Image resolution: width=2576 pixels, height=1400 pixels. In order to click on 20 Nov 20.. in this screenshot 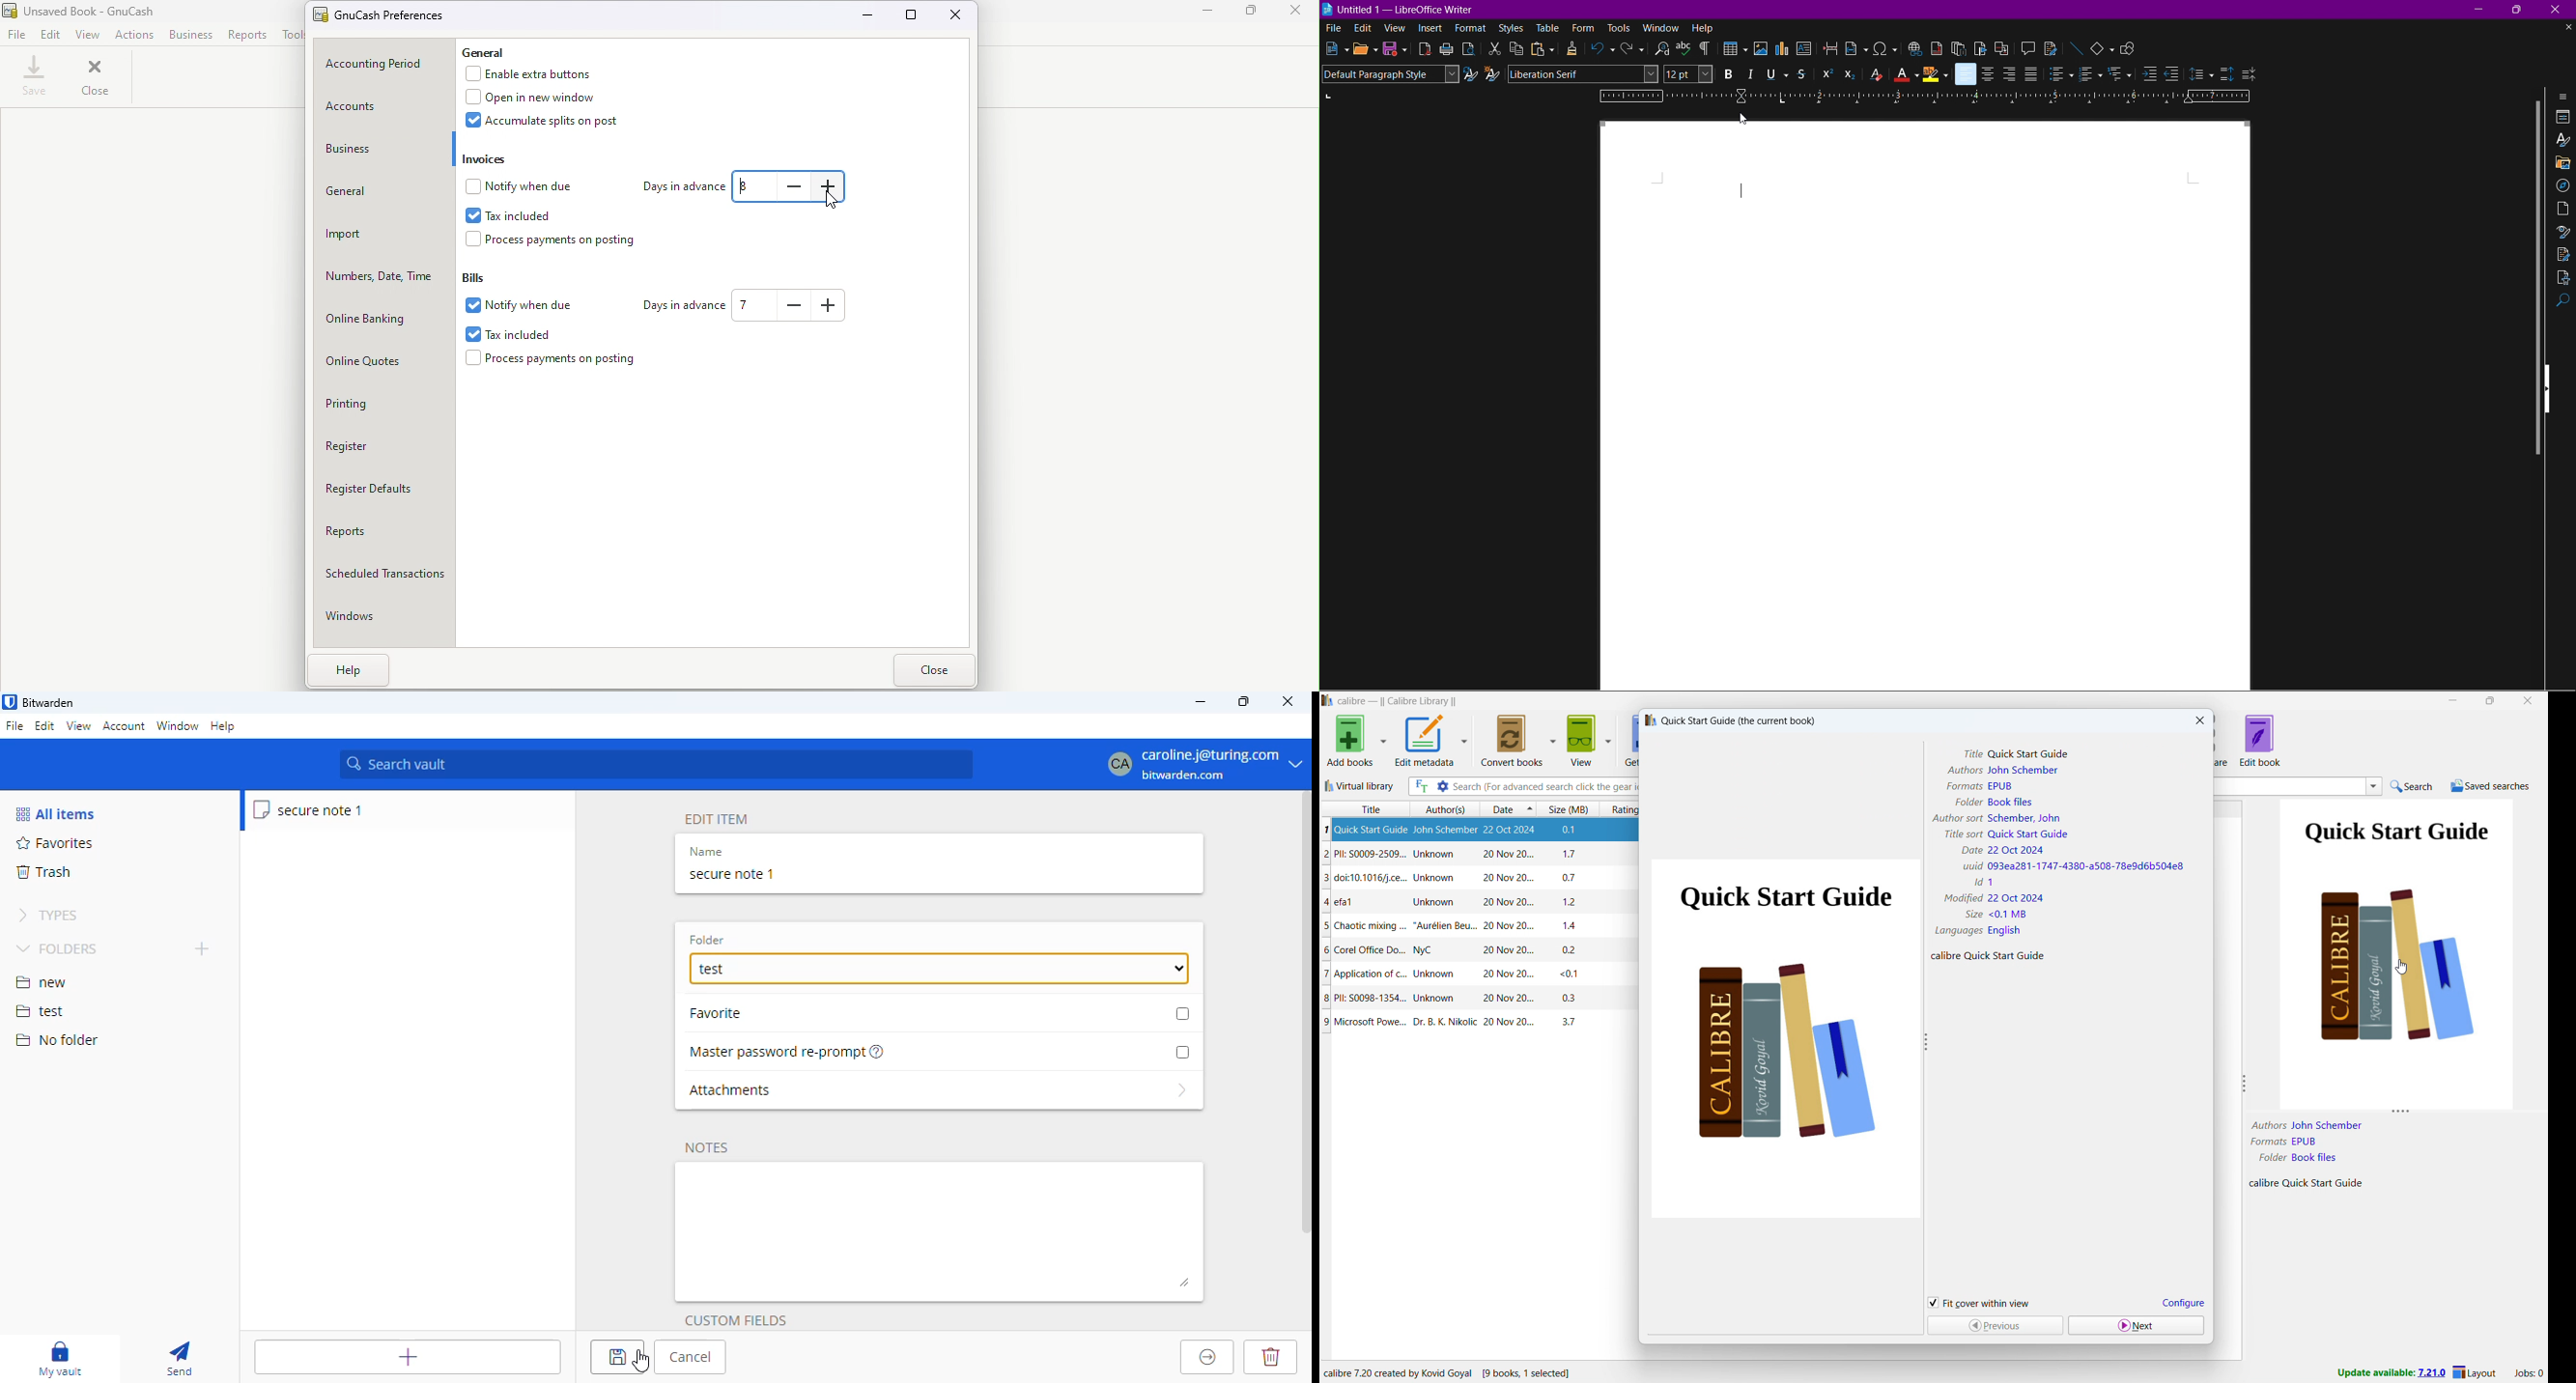, I will do `click(1504, 903)`.